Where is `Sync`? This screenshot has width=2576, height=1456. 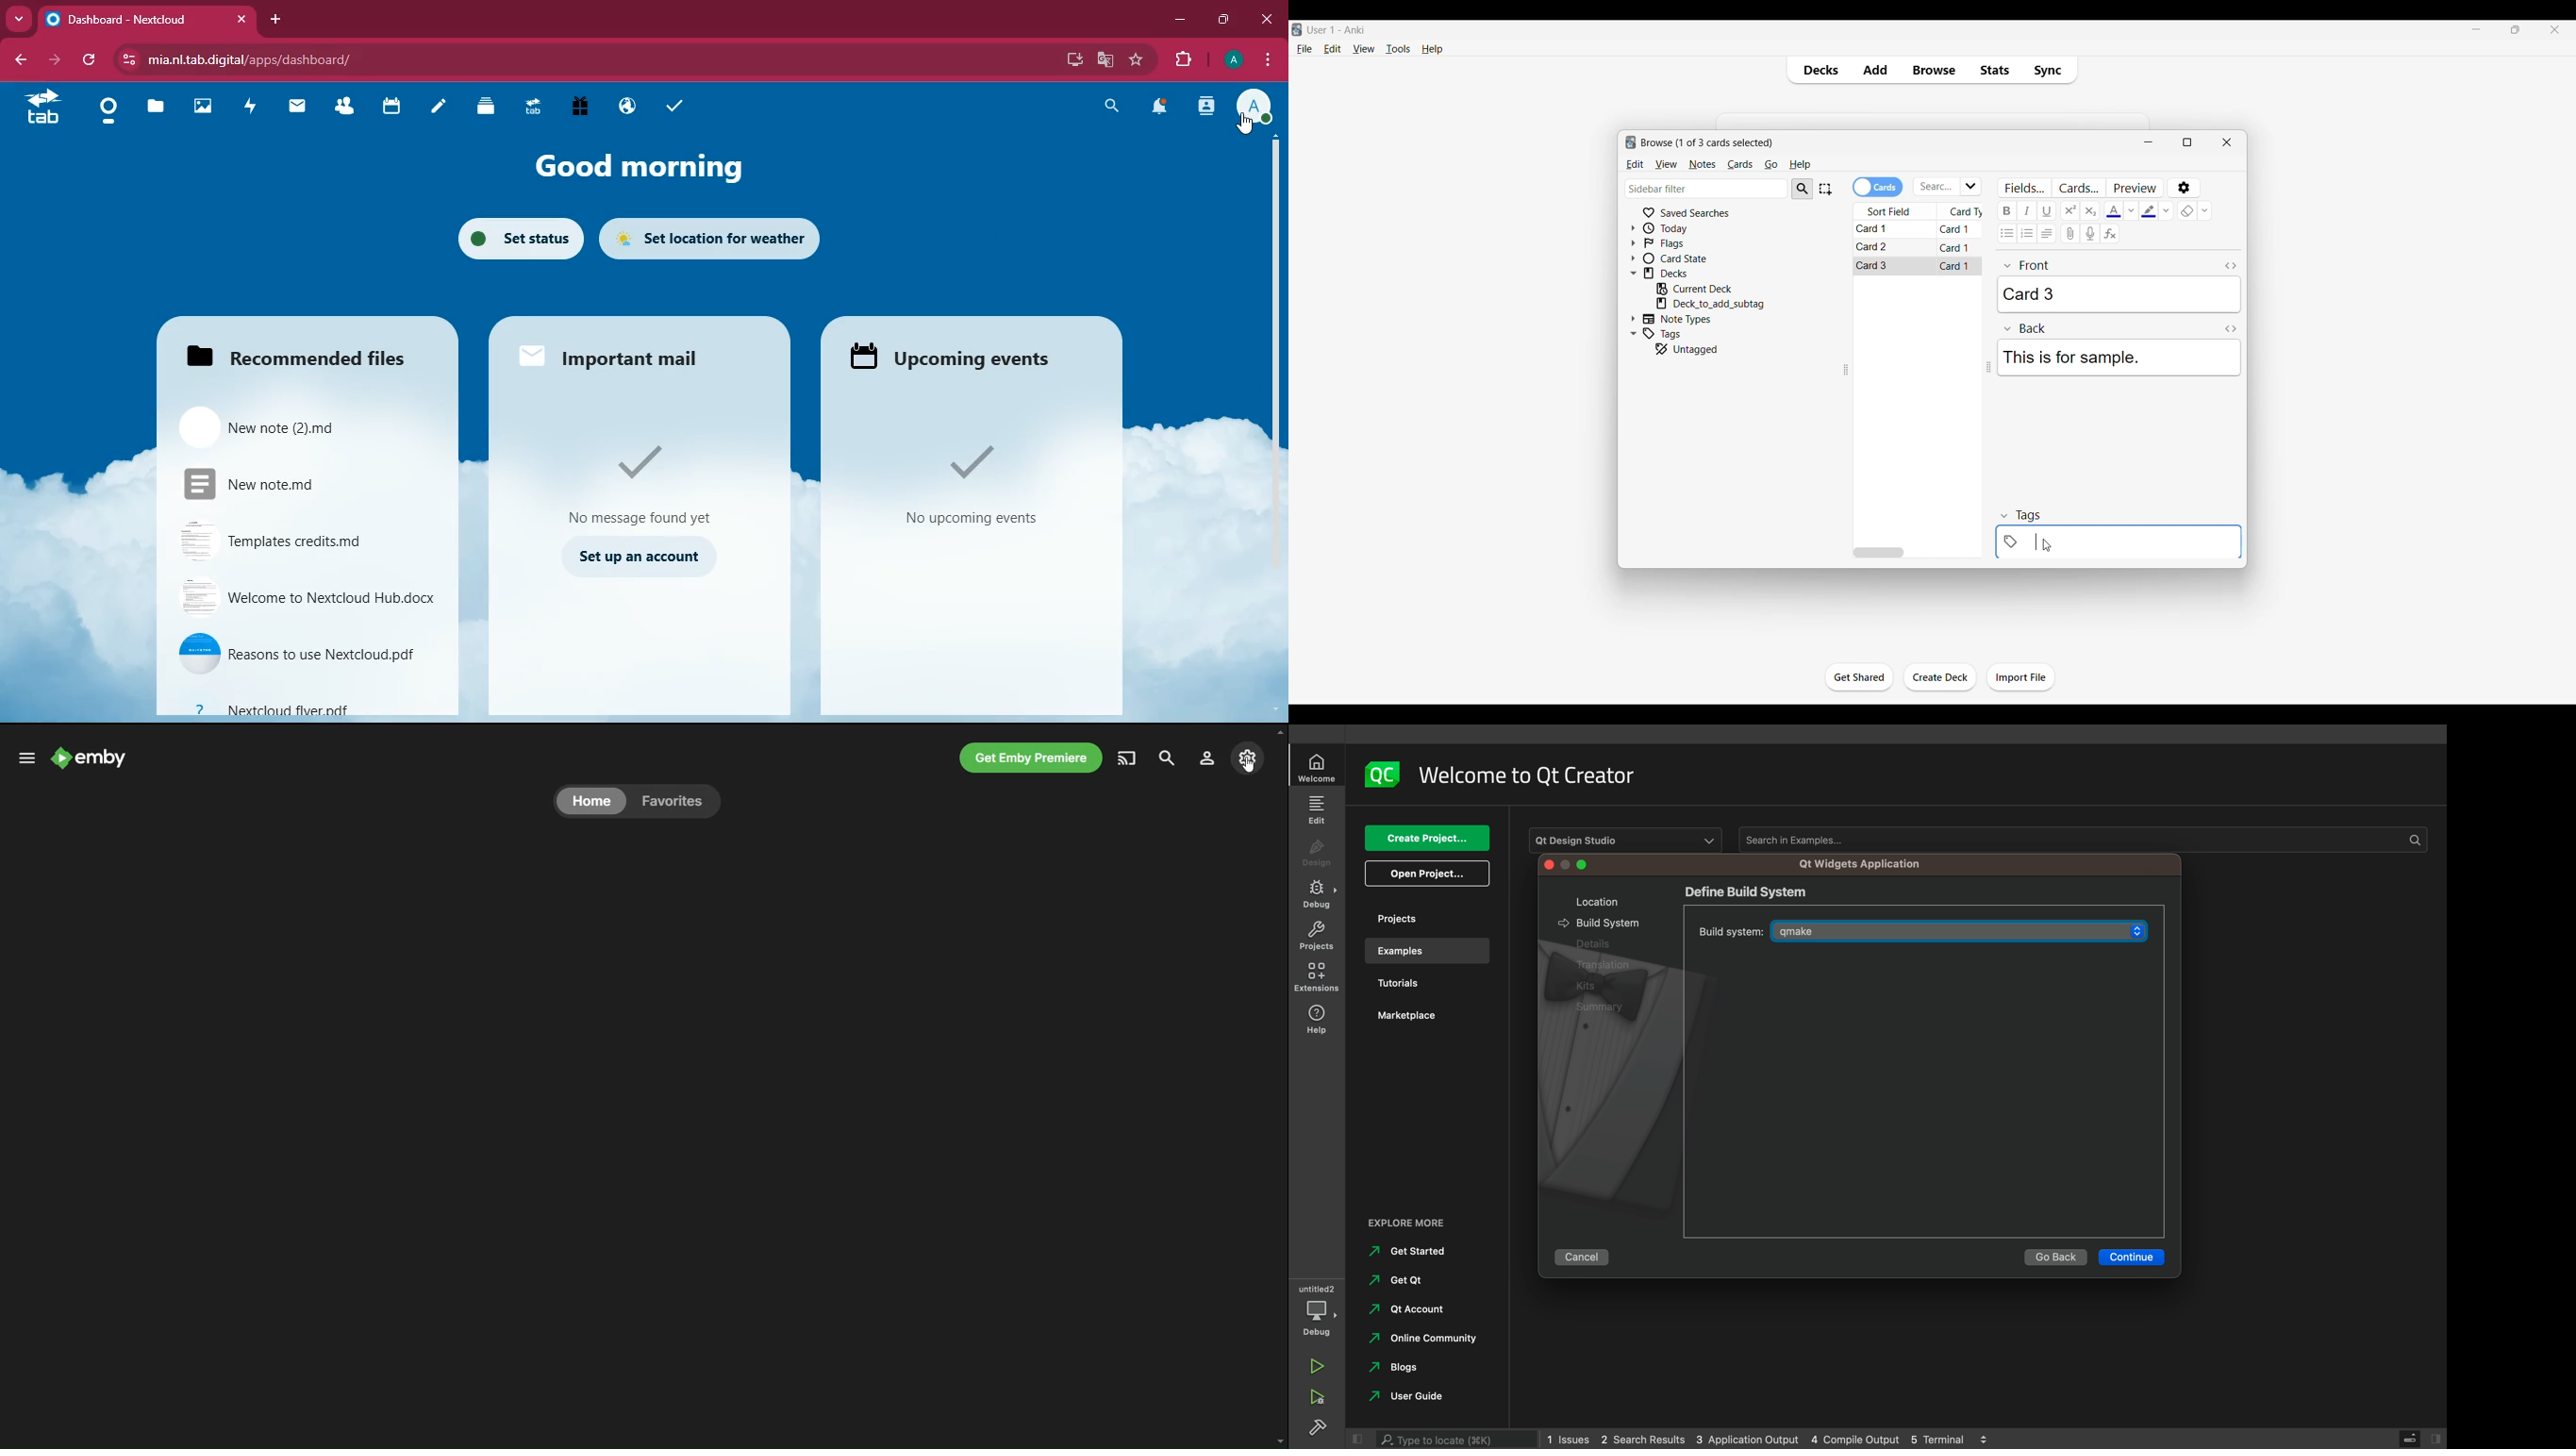 Sync is located at coordinates (2051, 70).